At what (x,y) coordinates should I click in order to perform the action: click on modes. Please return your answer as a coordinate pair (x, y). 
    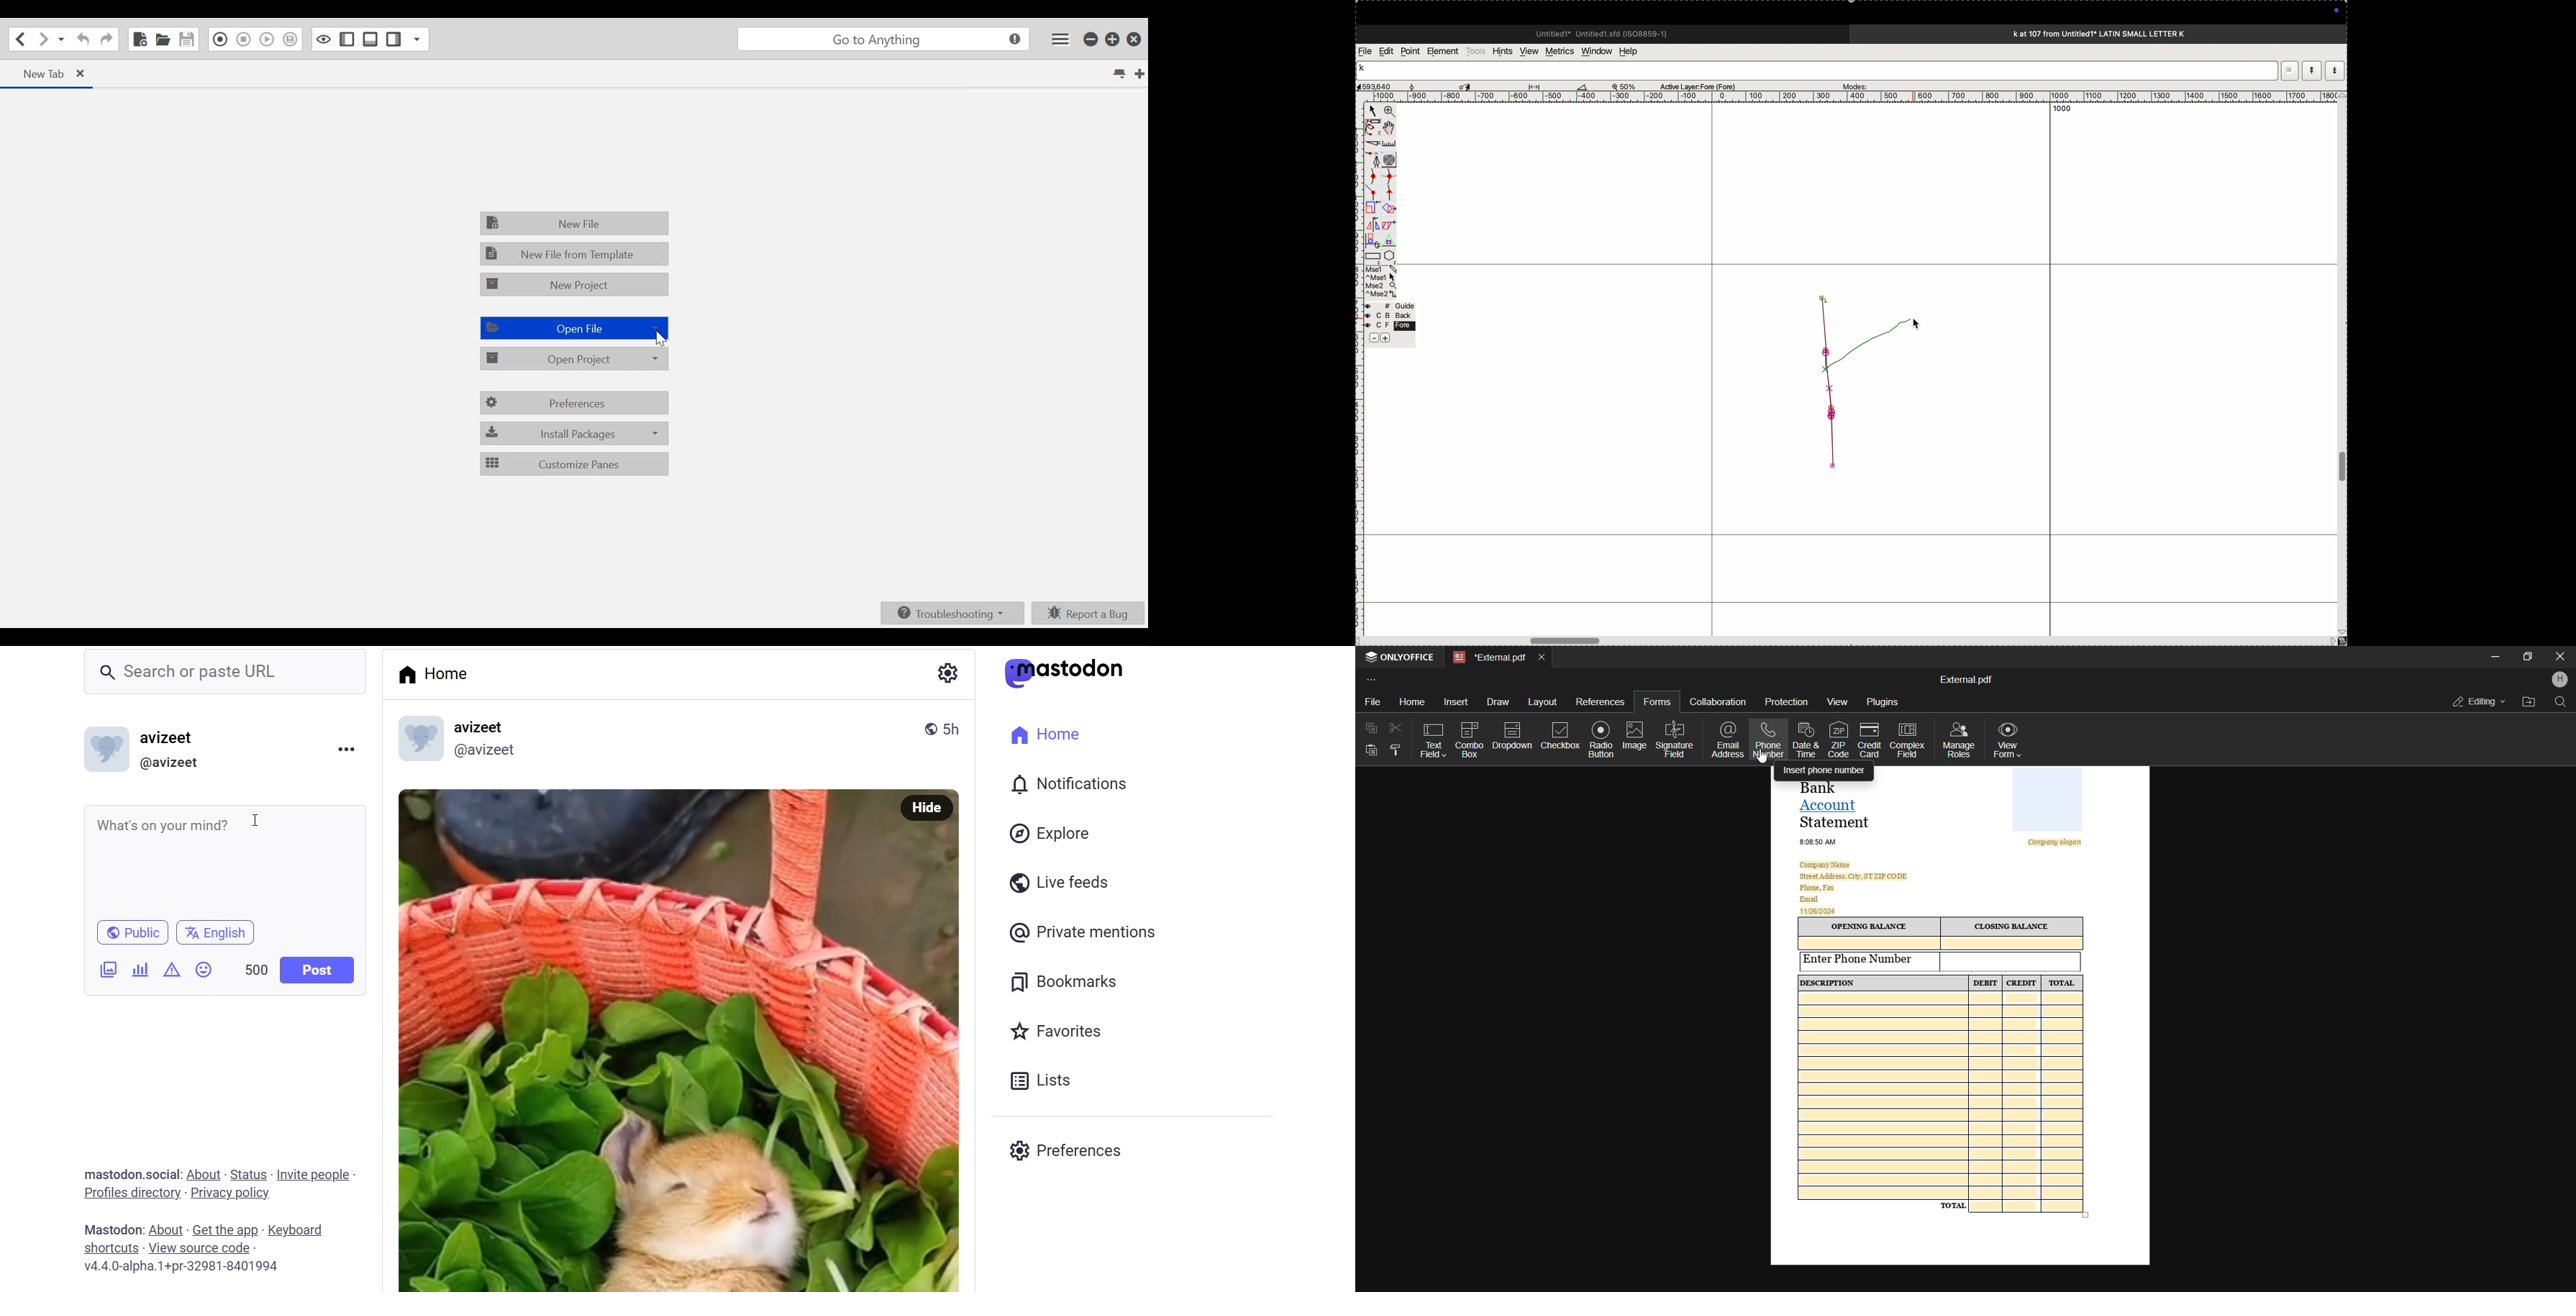
    Looking at the image, I should click on (1852, 85).